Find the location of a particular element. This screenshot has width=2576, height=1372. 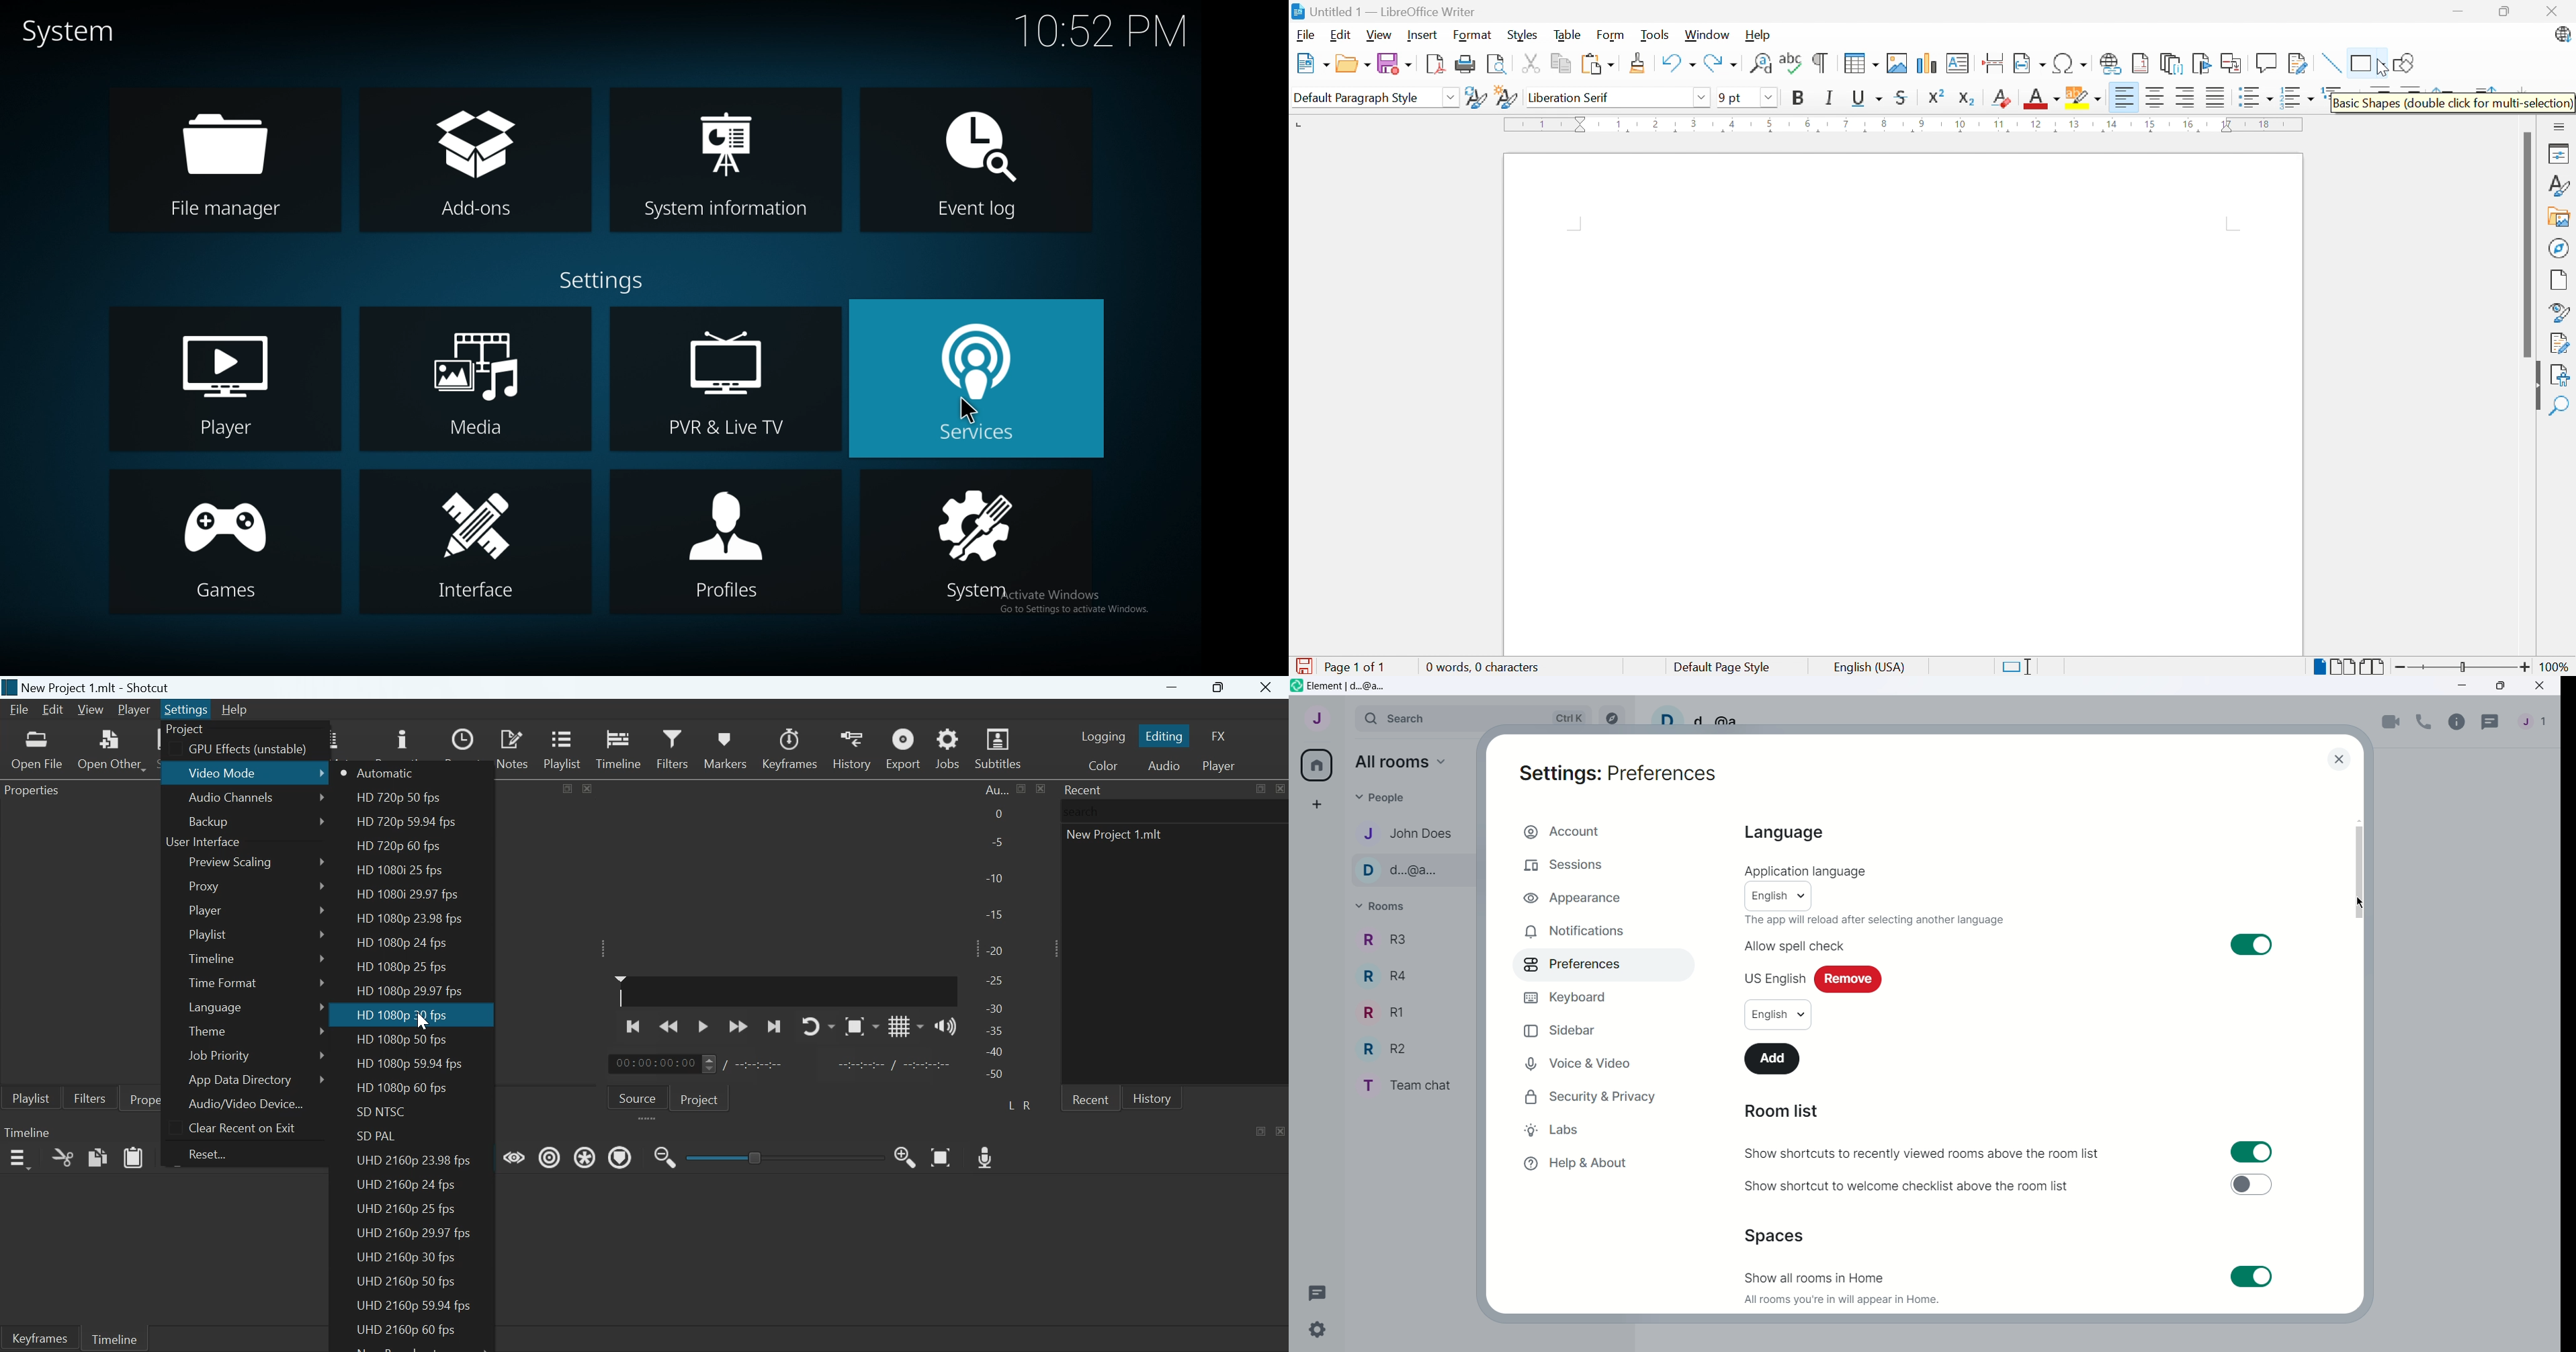

Zoom in is located at coordinates (2527, 667).